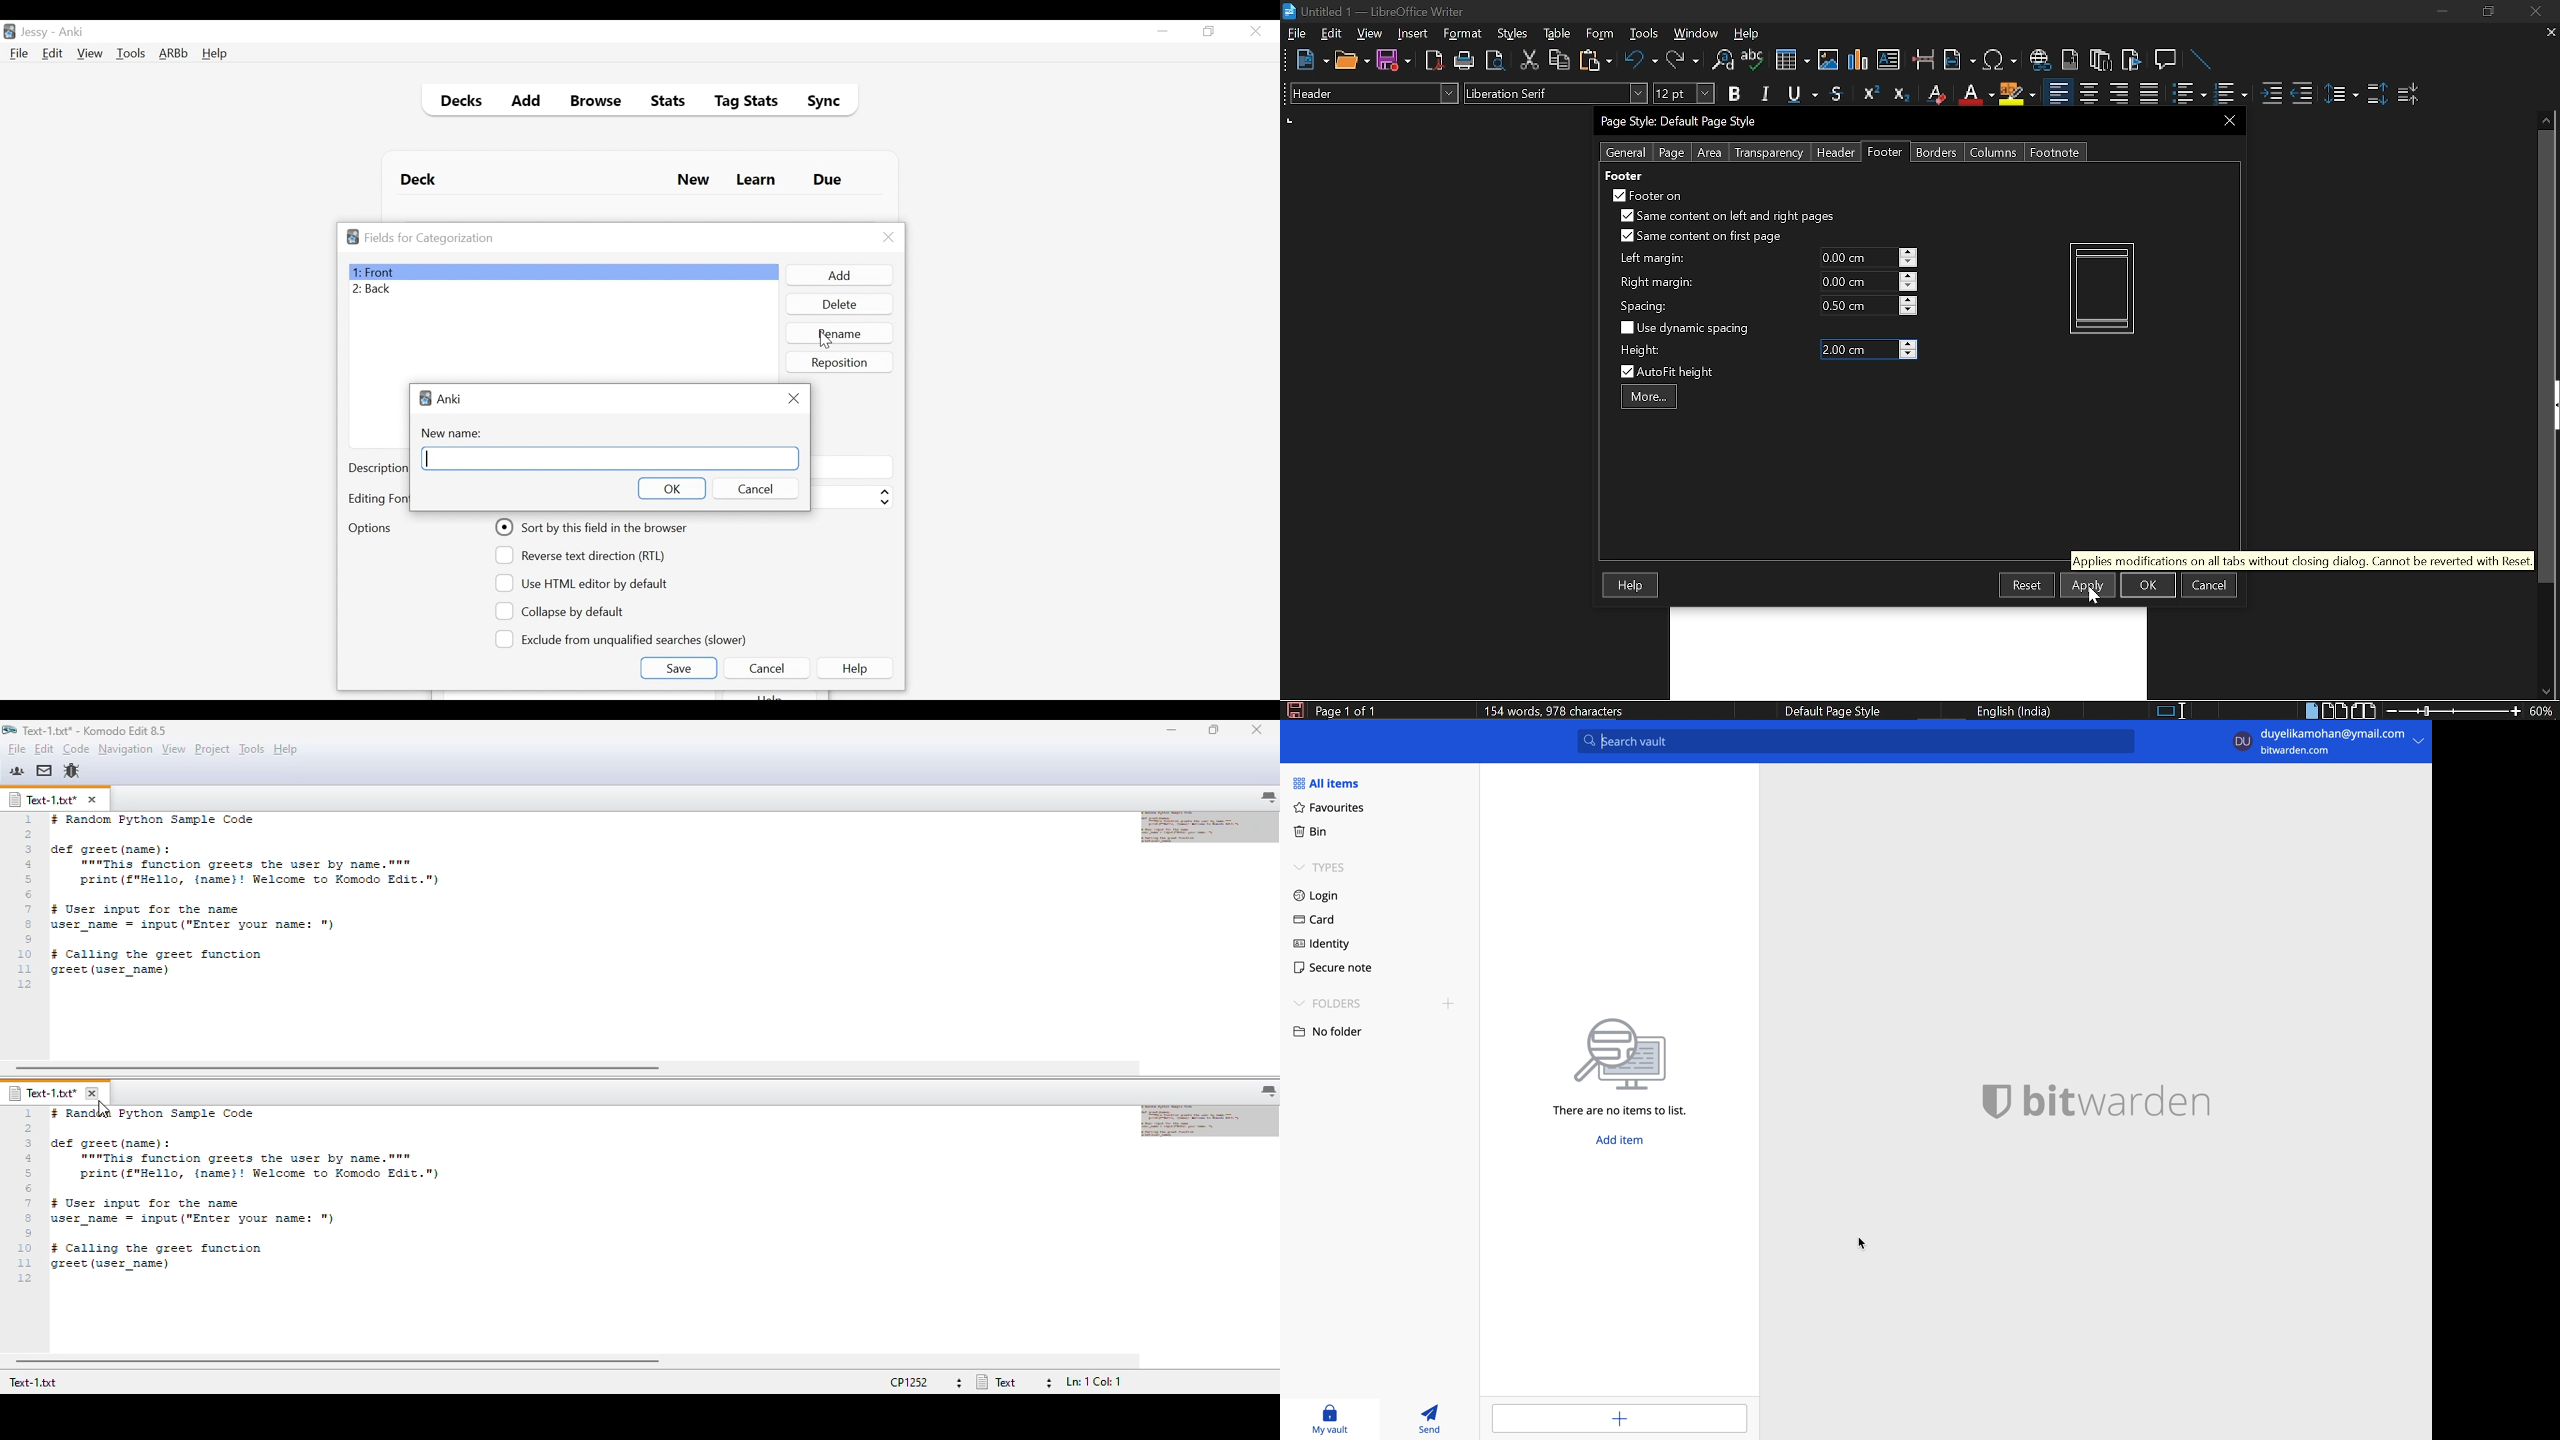 The image size is (2576, 1456). What do you see at coordinates (1394, 61) in the screenshot?
I see `Save` at bounding box center [1394, 61].